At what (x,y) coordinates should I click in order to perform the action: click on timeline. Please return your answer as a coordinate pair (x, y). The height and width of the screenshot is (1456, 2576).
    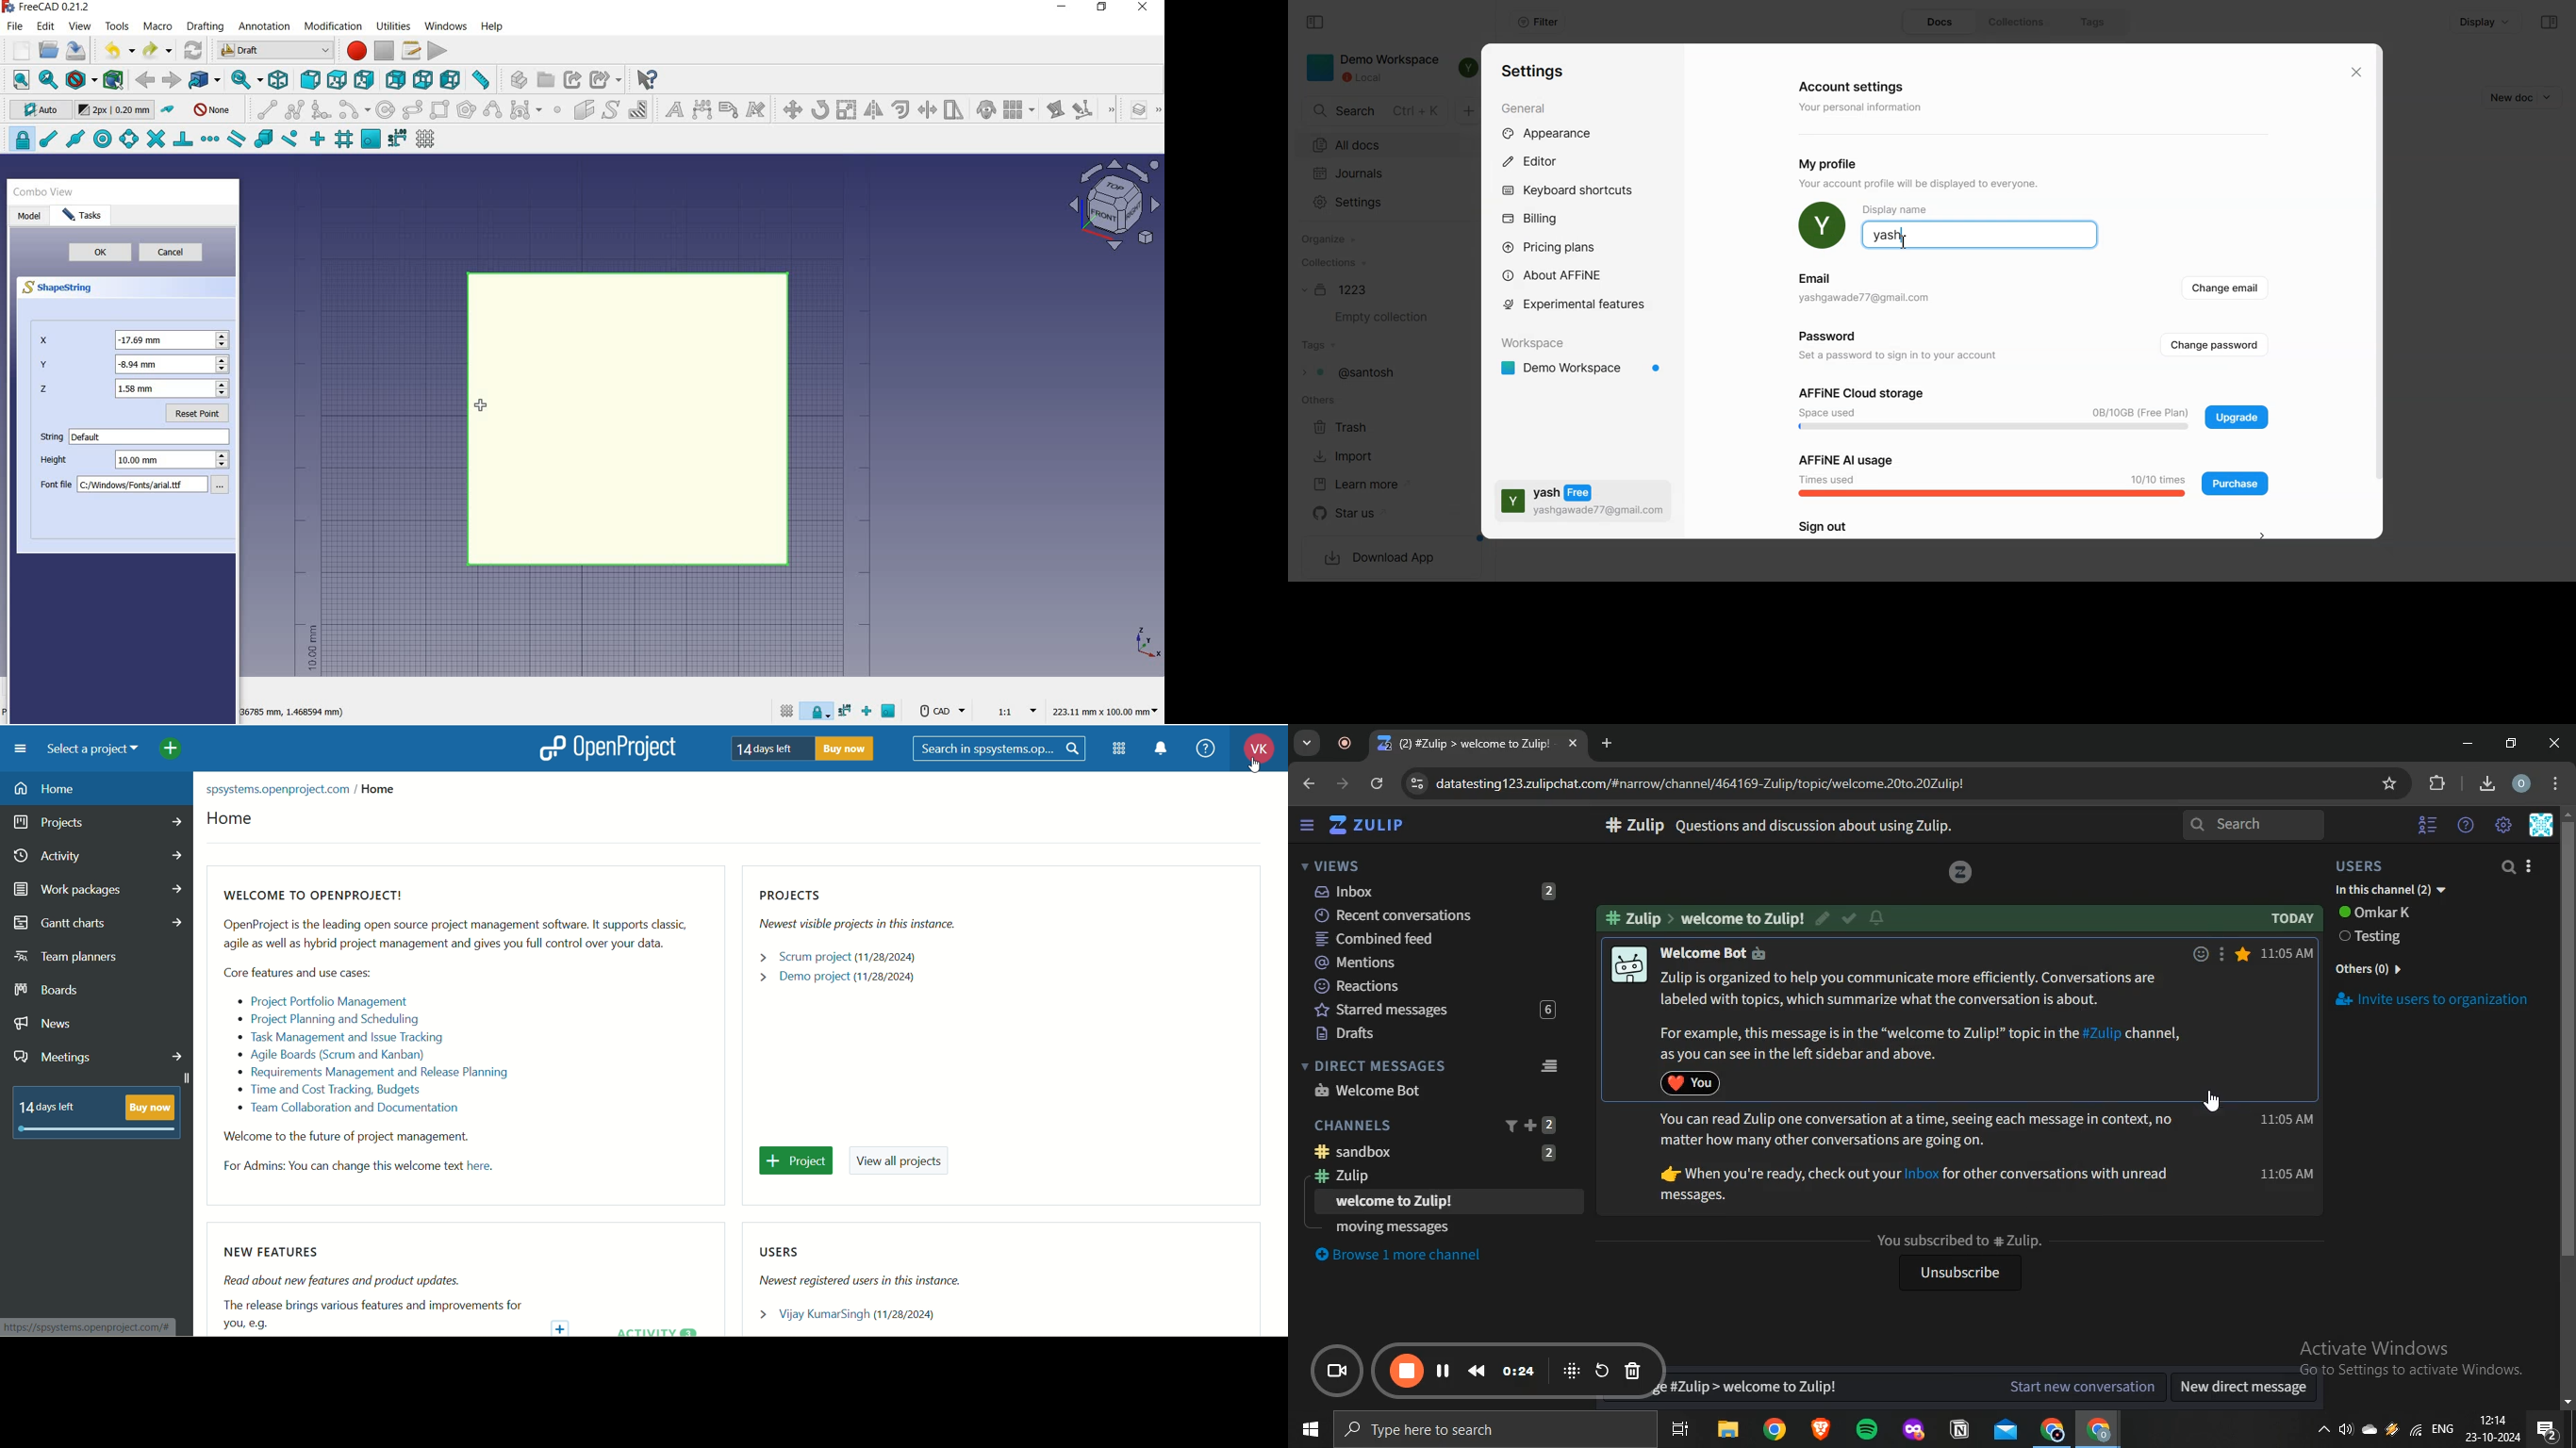
    Looking at the image, I should click on (1520, 1371).